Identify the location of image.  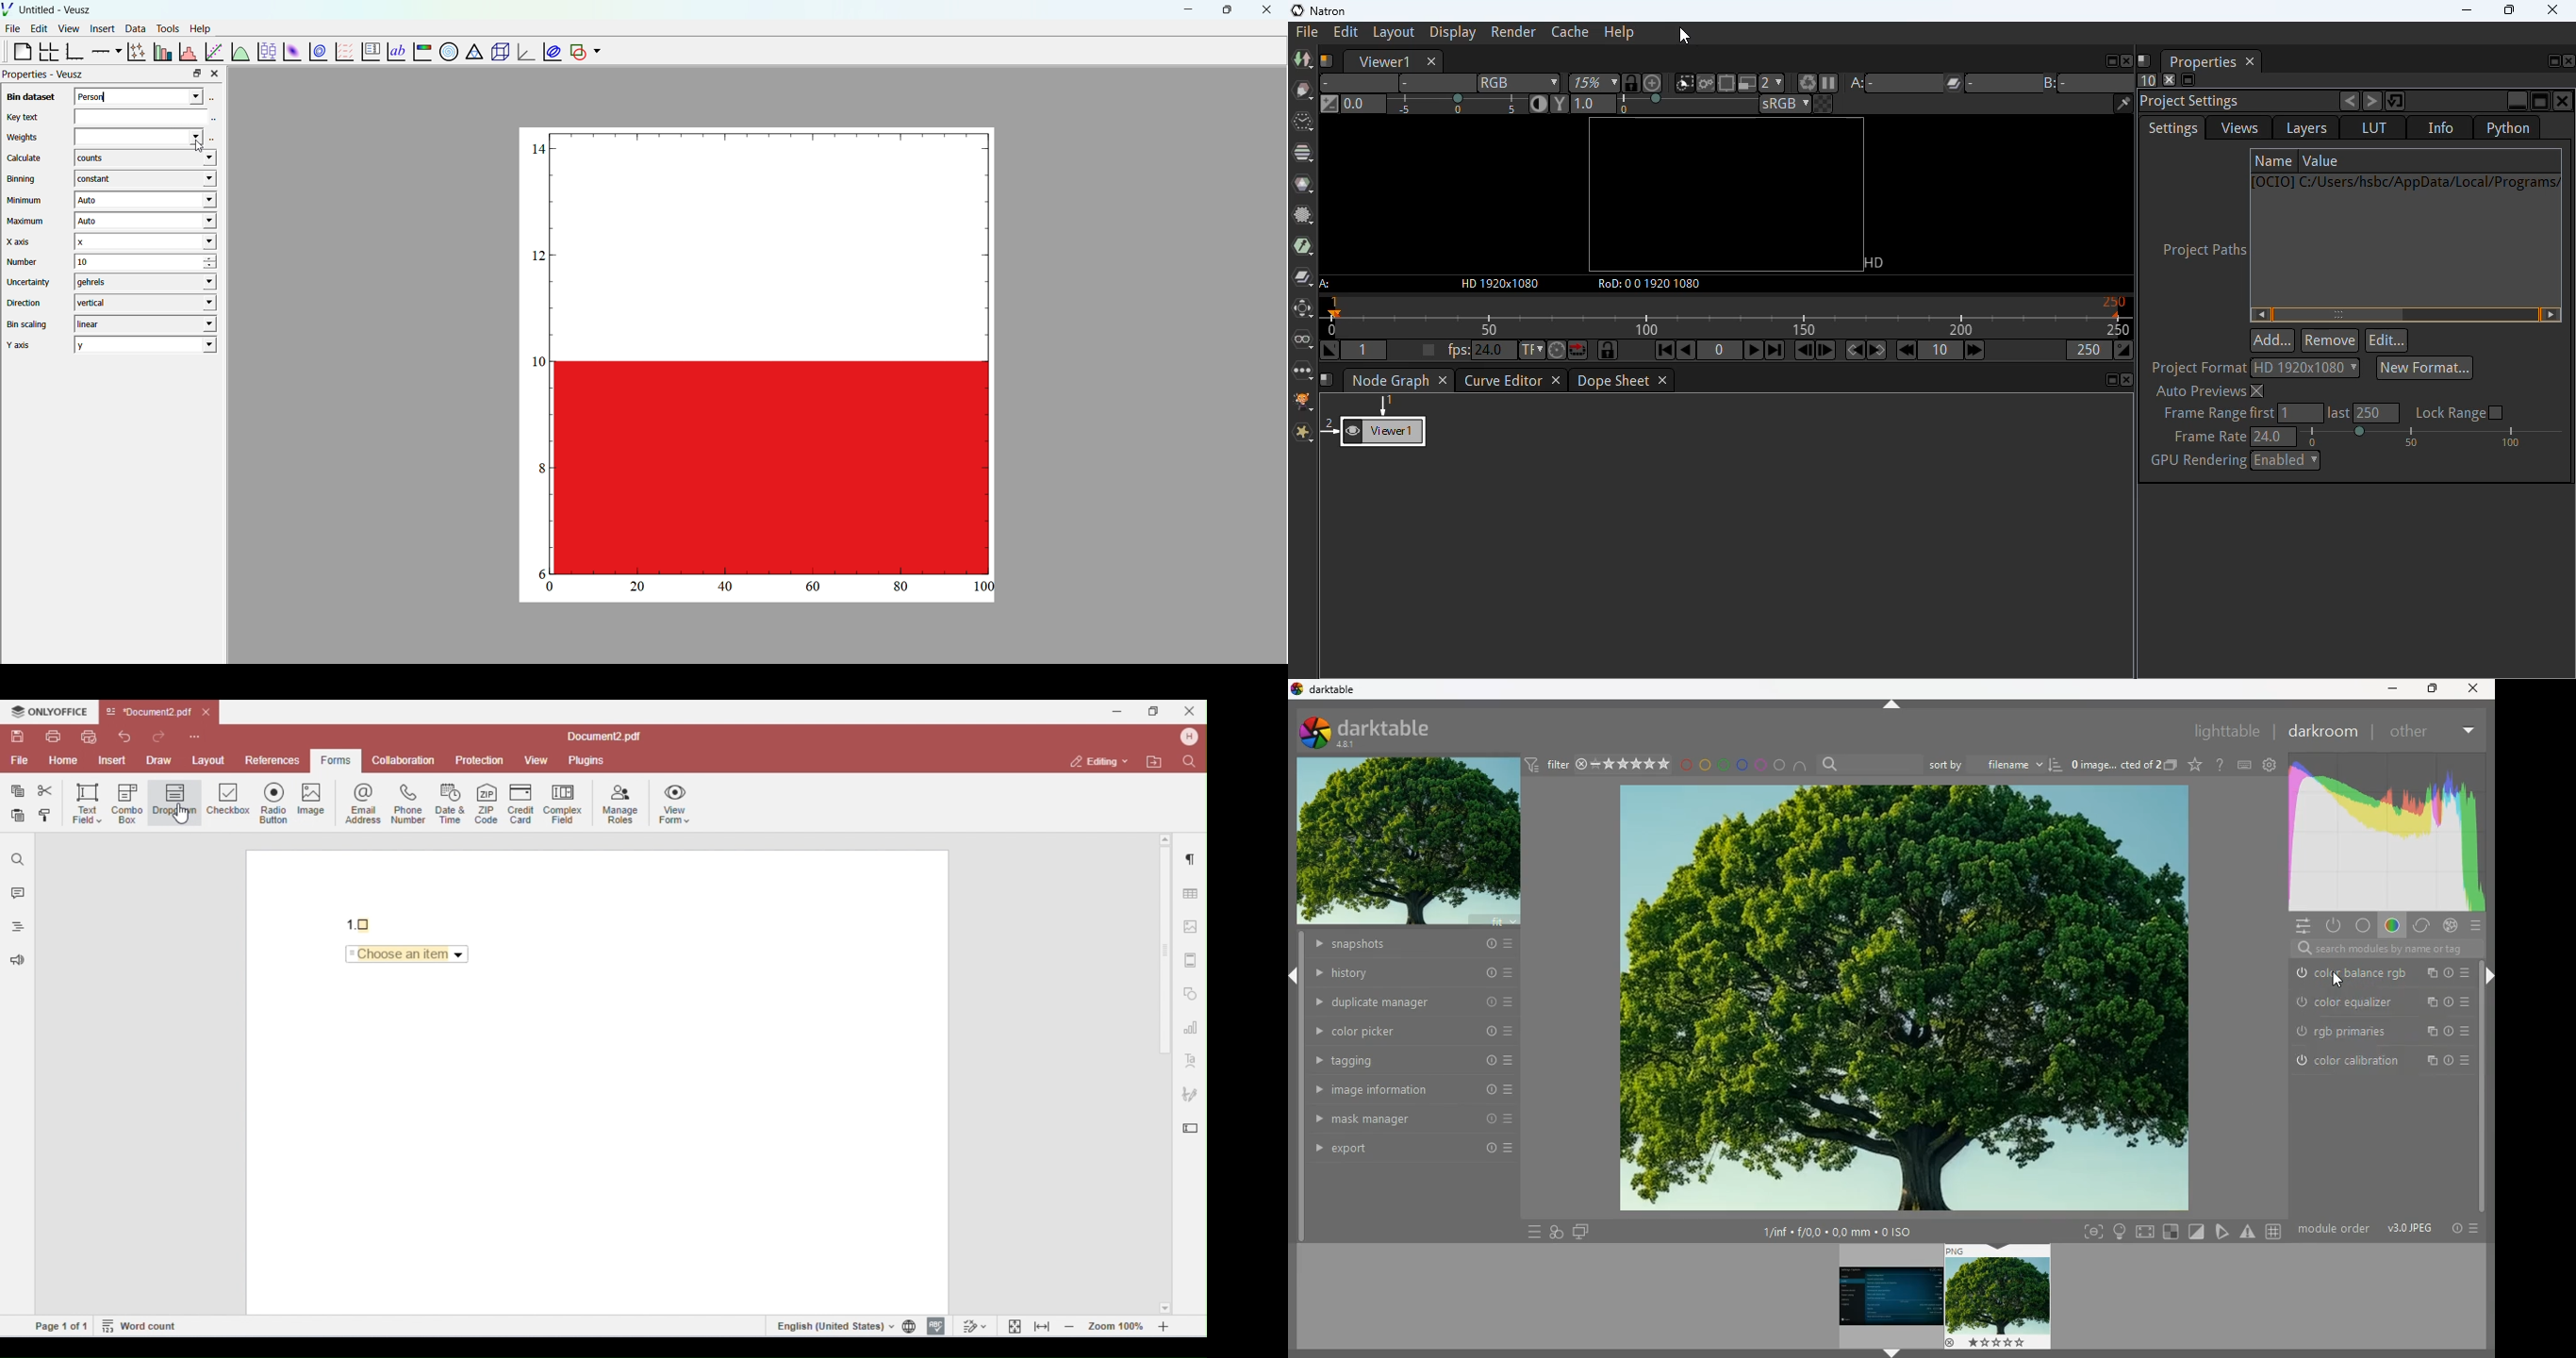
(1409, 843).